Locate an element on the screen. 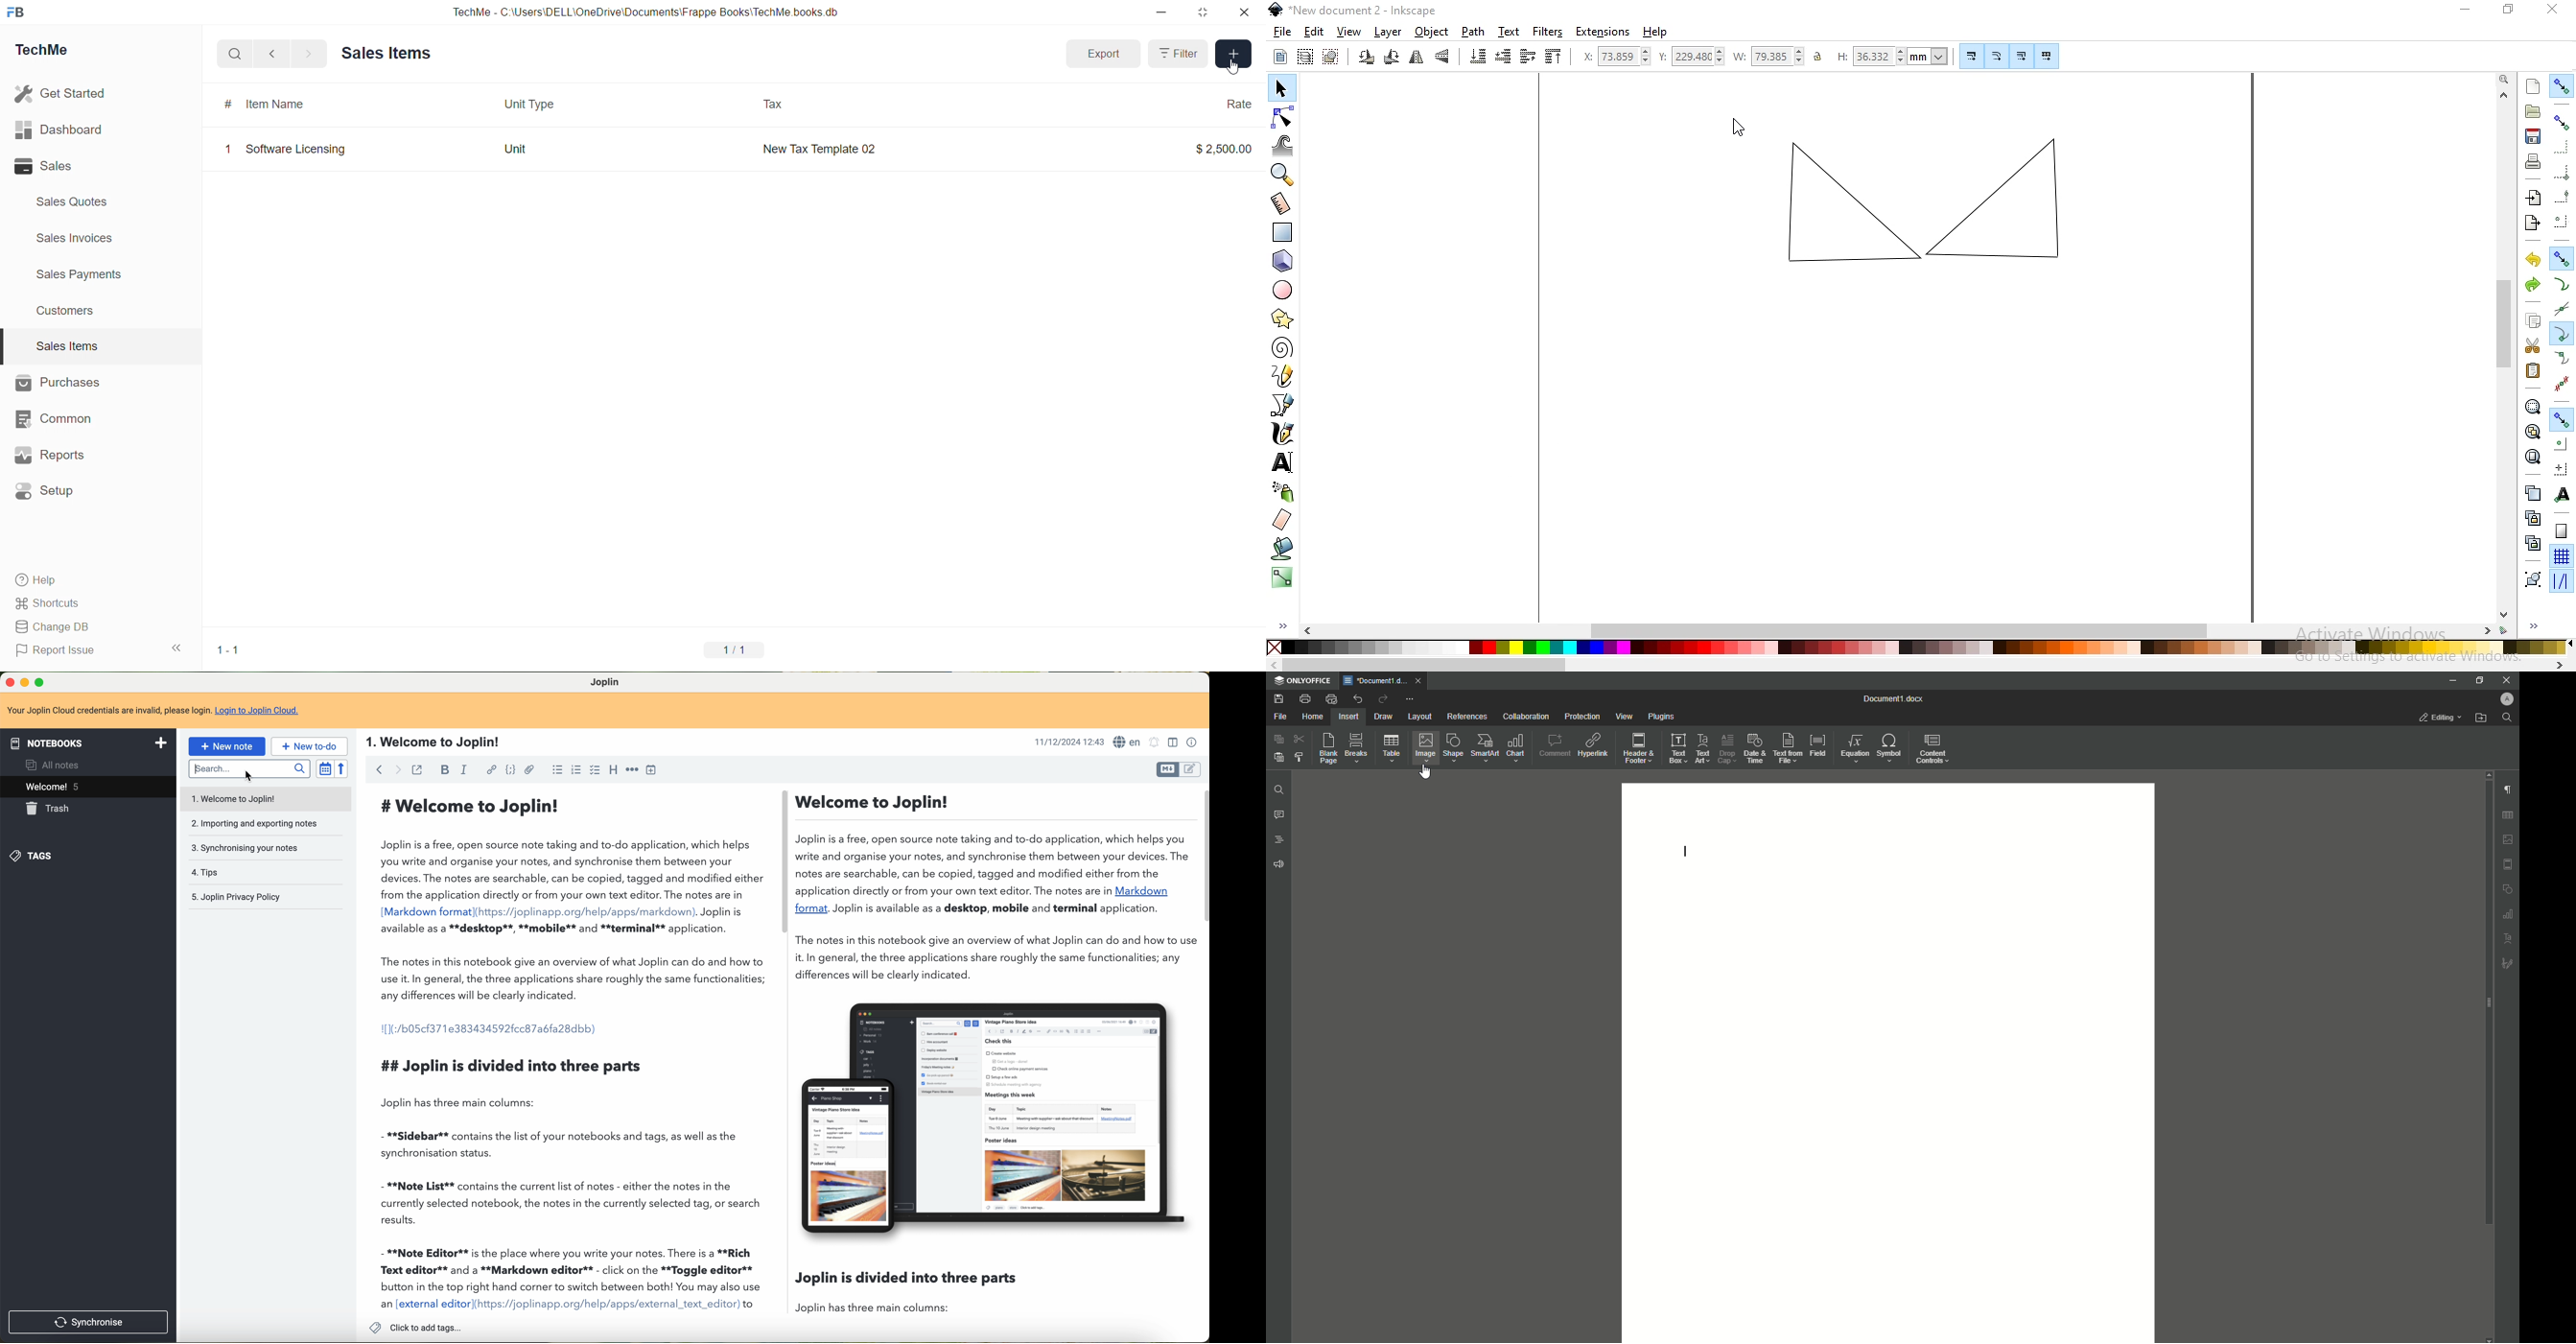 The width and height of the screenshot is (2576, 1344). Purchases is located at coordinates (59, 383).